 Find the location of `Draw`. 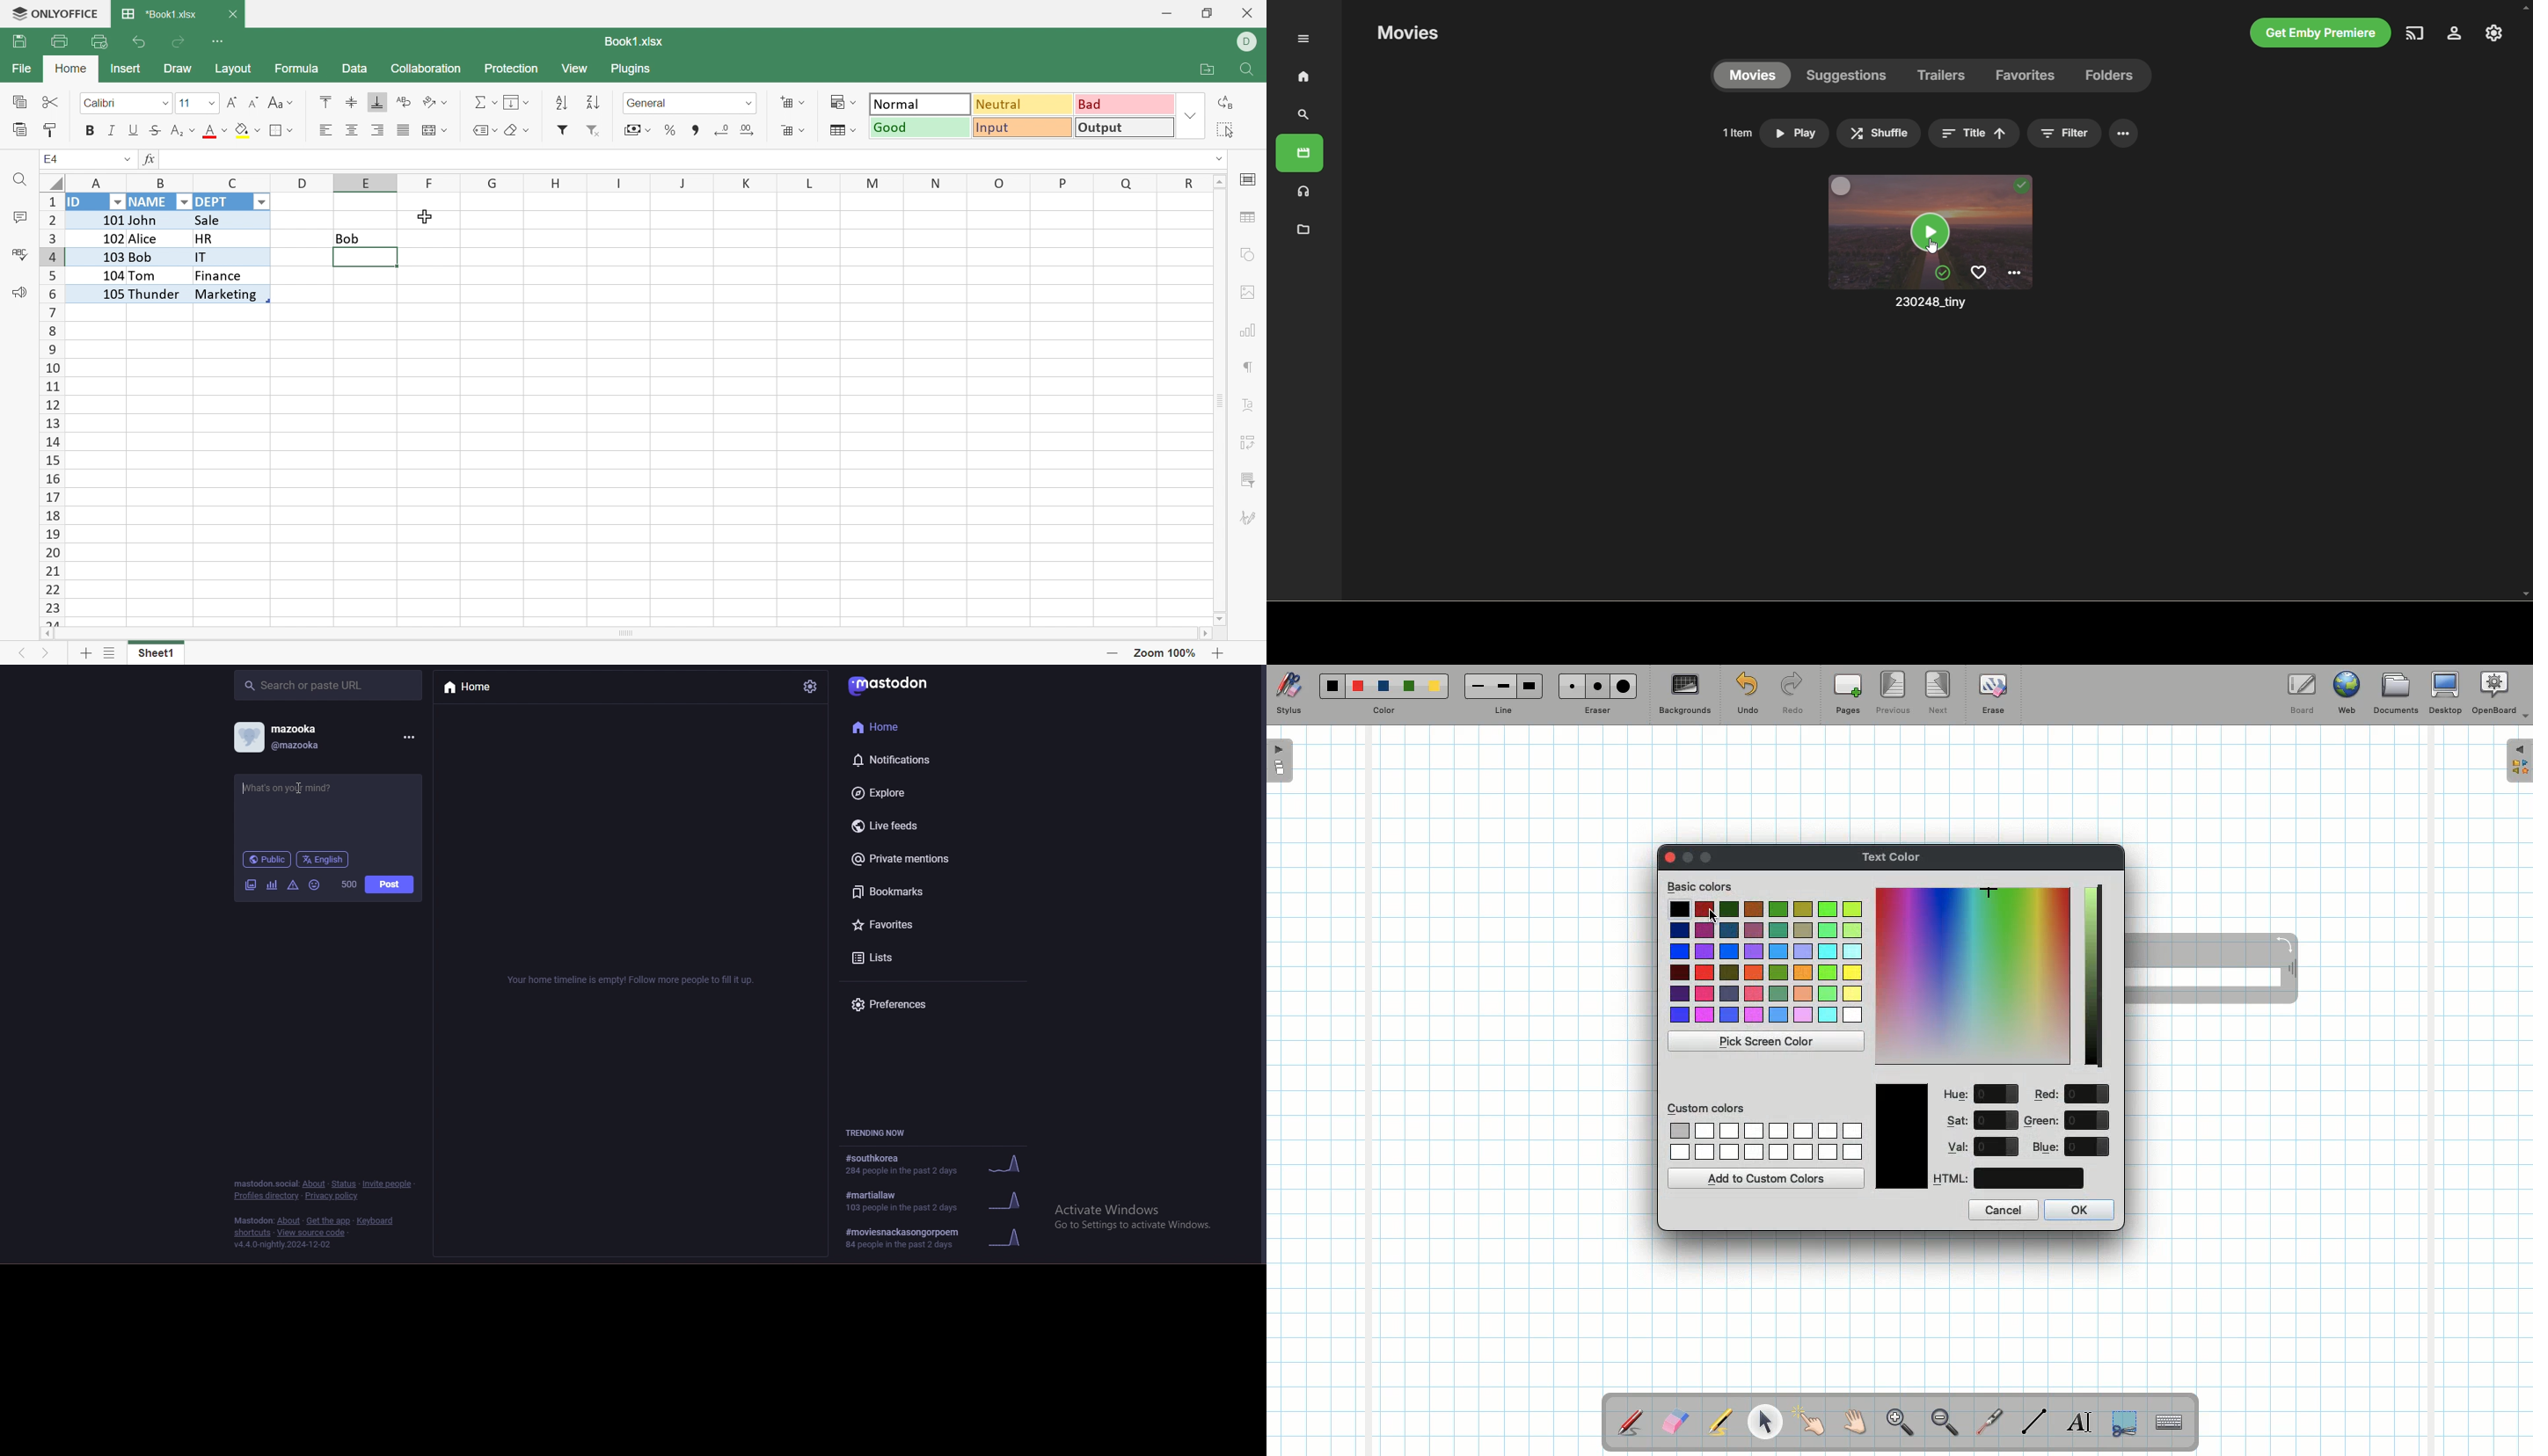

Draw is located at coordinates (179, 69).